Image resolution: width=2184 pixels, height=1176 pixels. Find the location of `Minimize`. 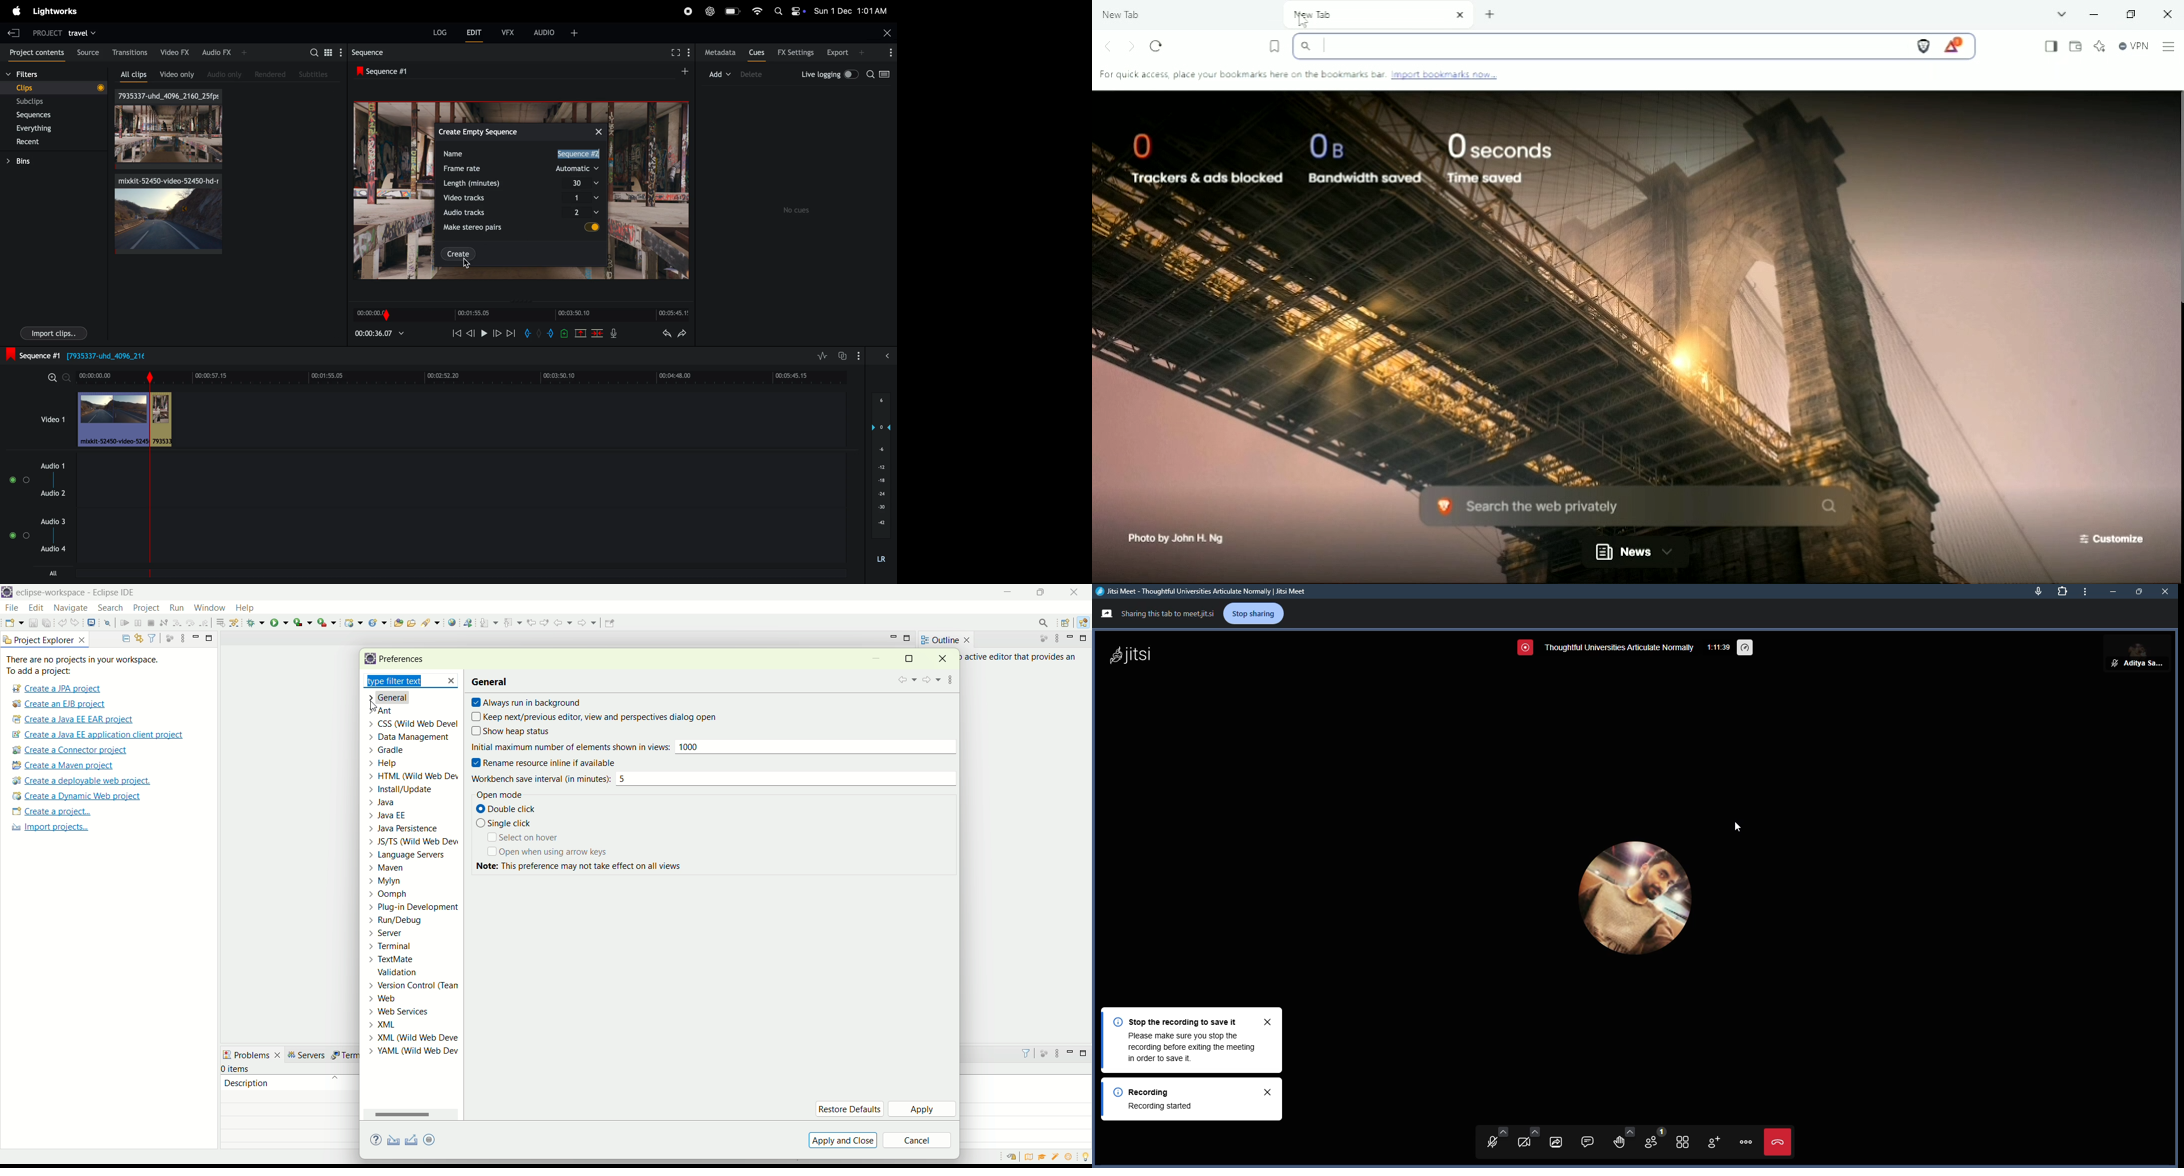

Minimize is located at coordinates (2093, 14).